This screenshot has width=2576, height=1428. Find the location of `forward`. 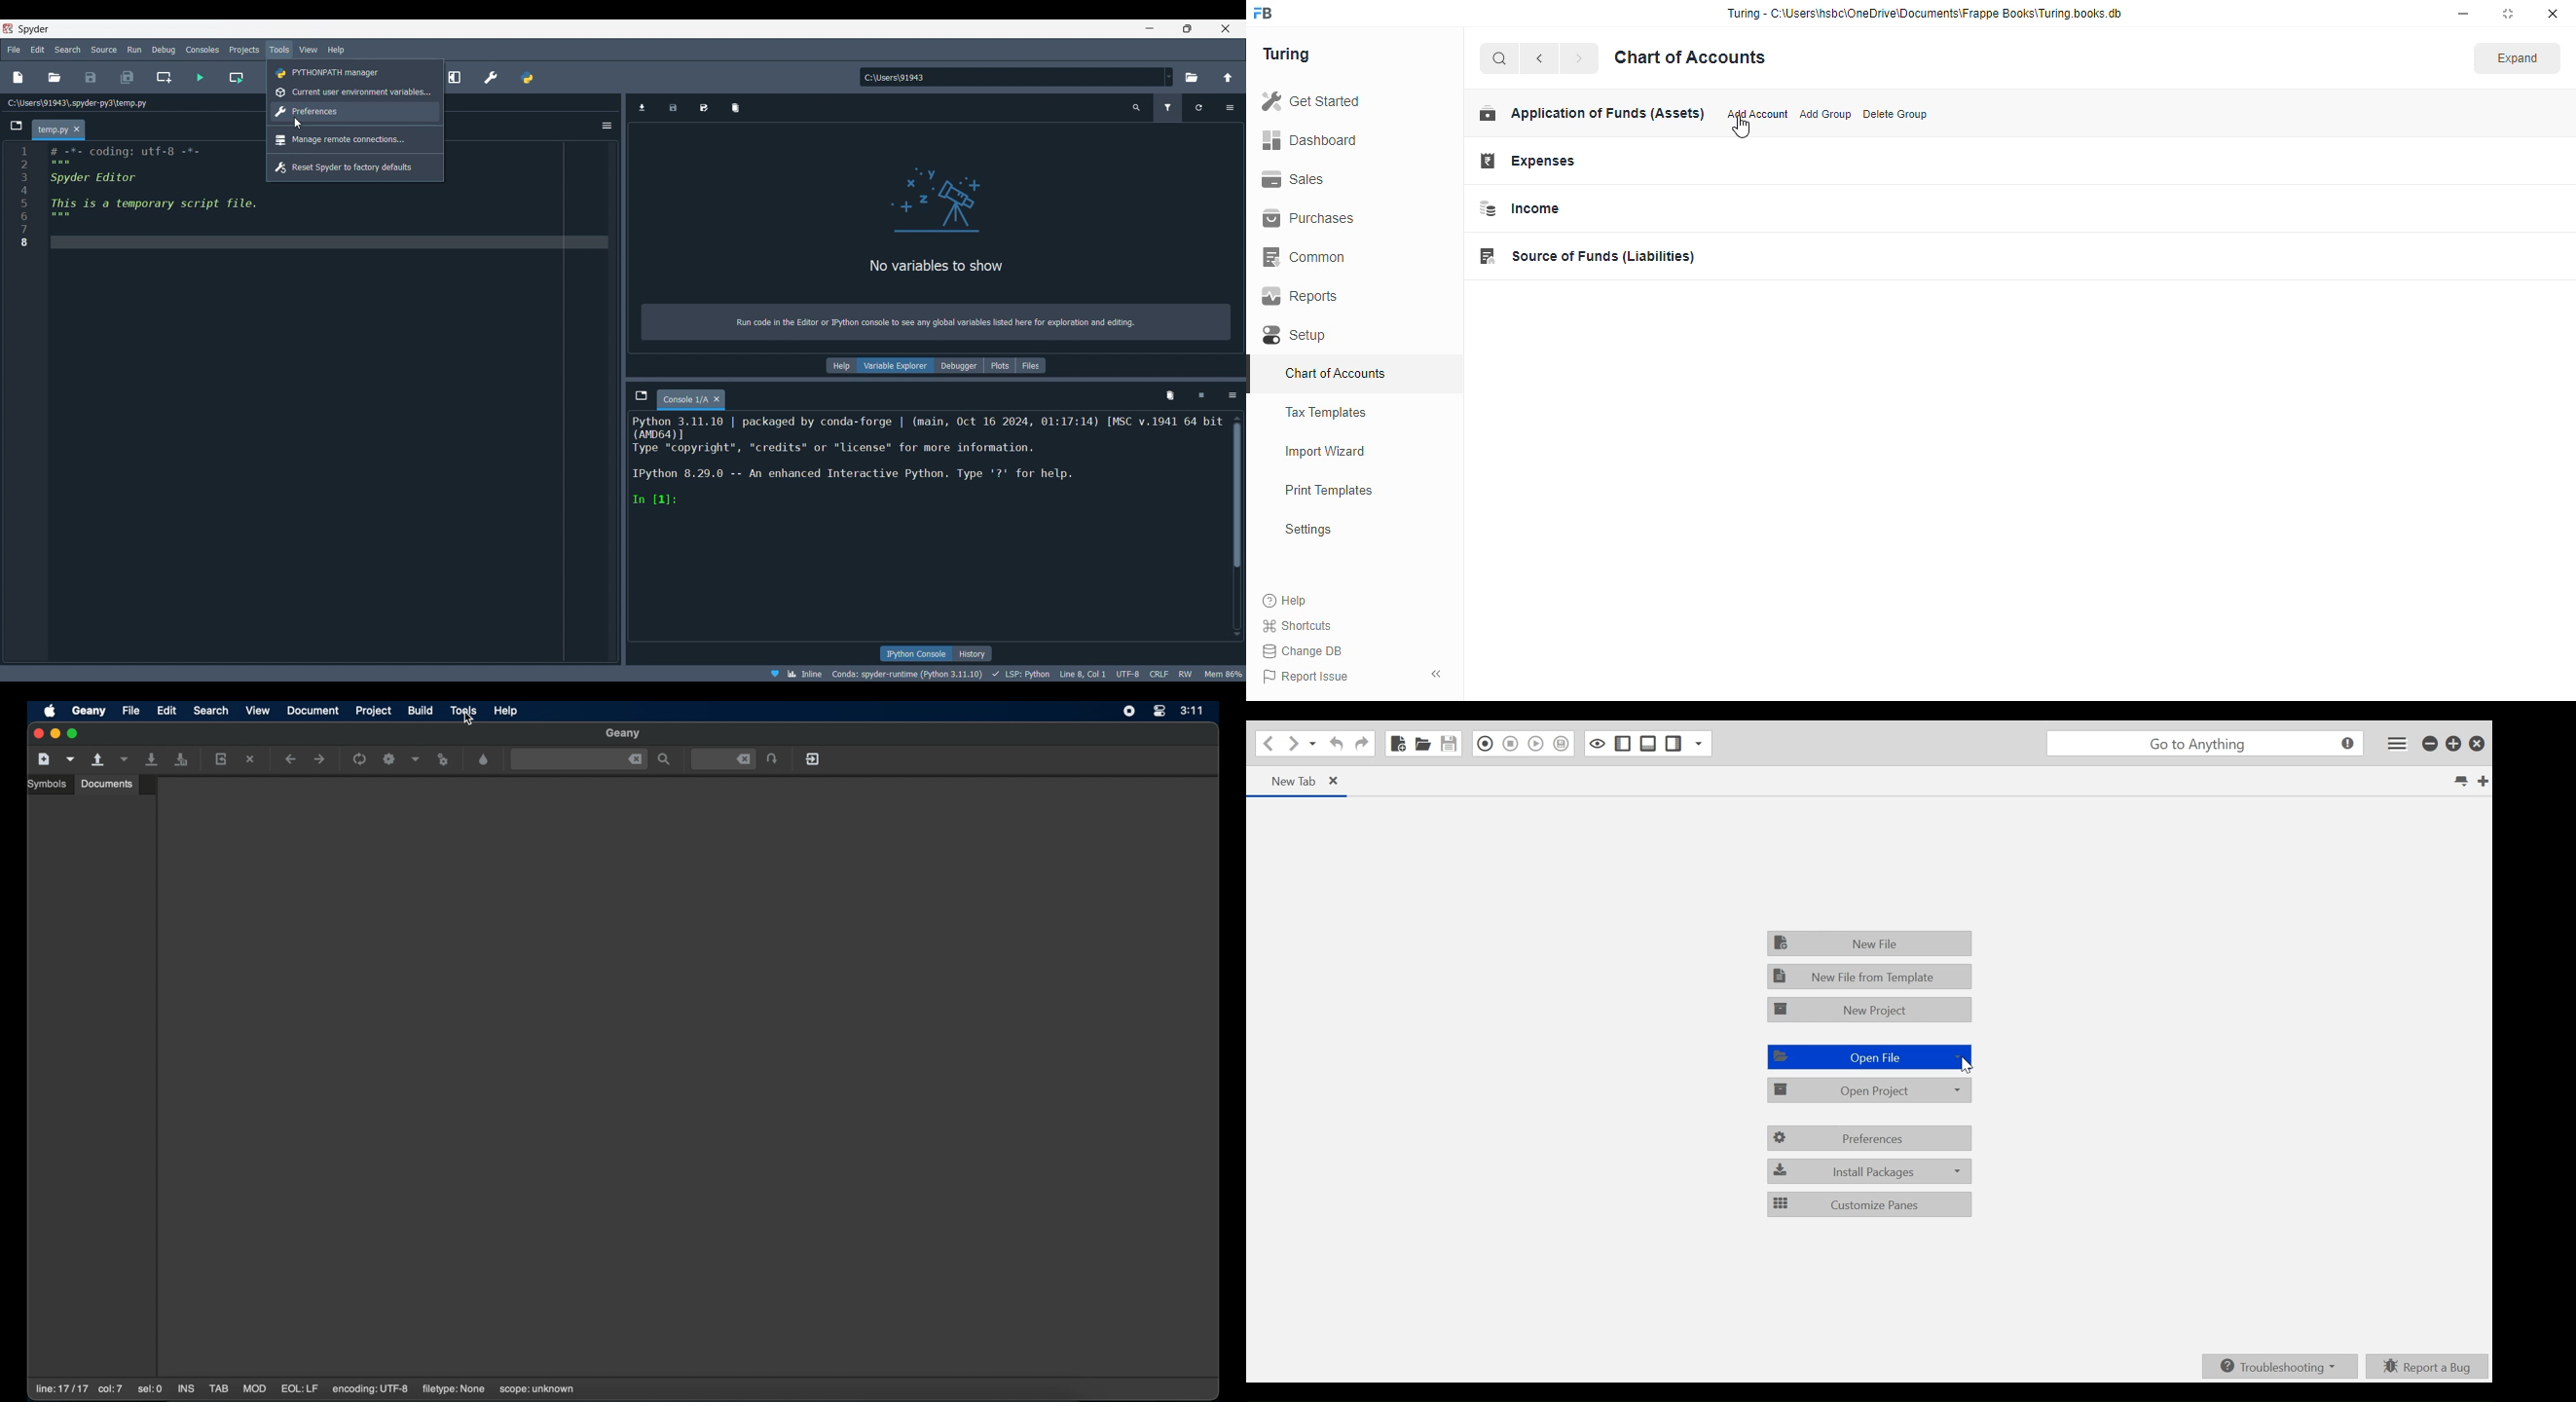

forward is located at coordinates (1579, 58).